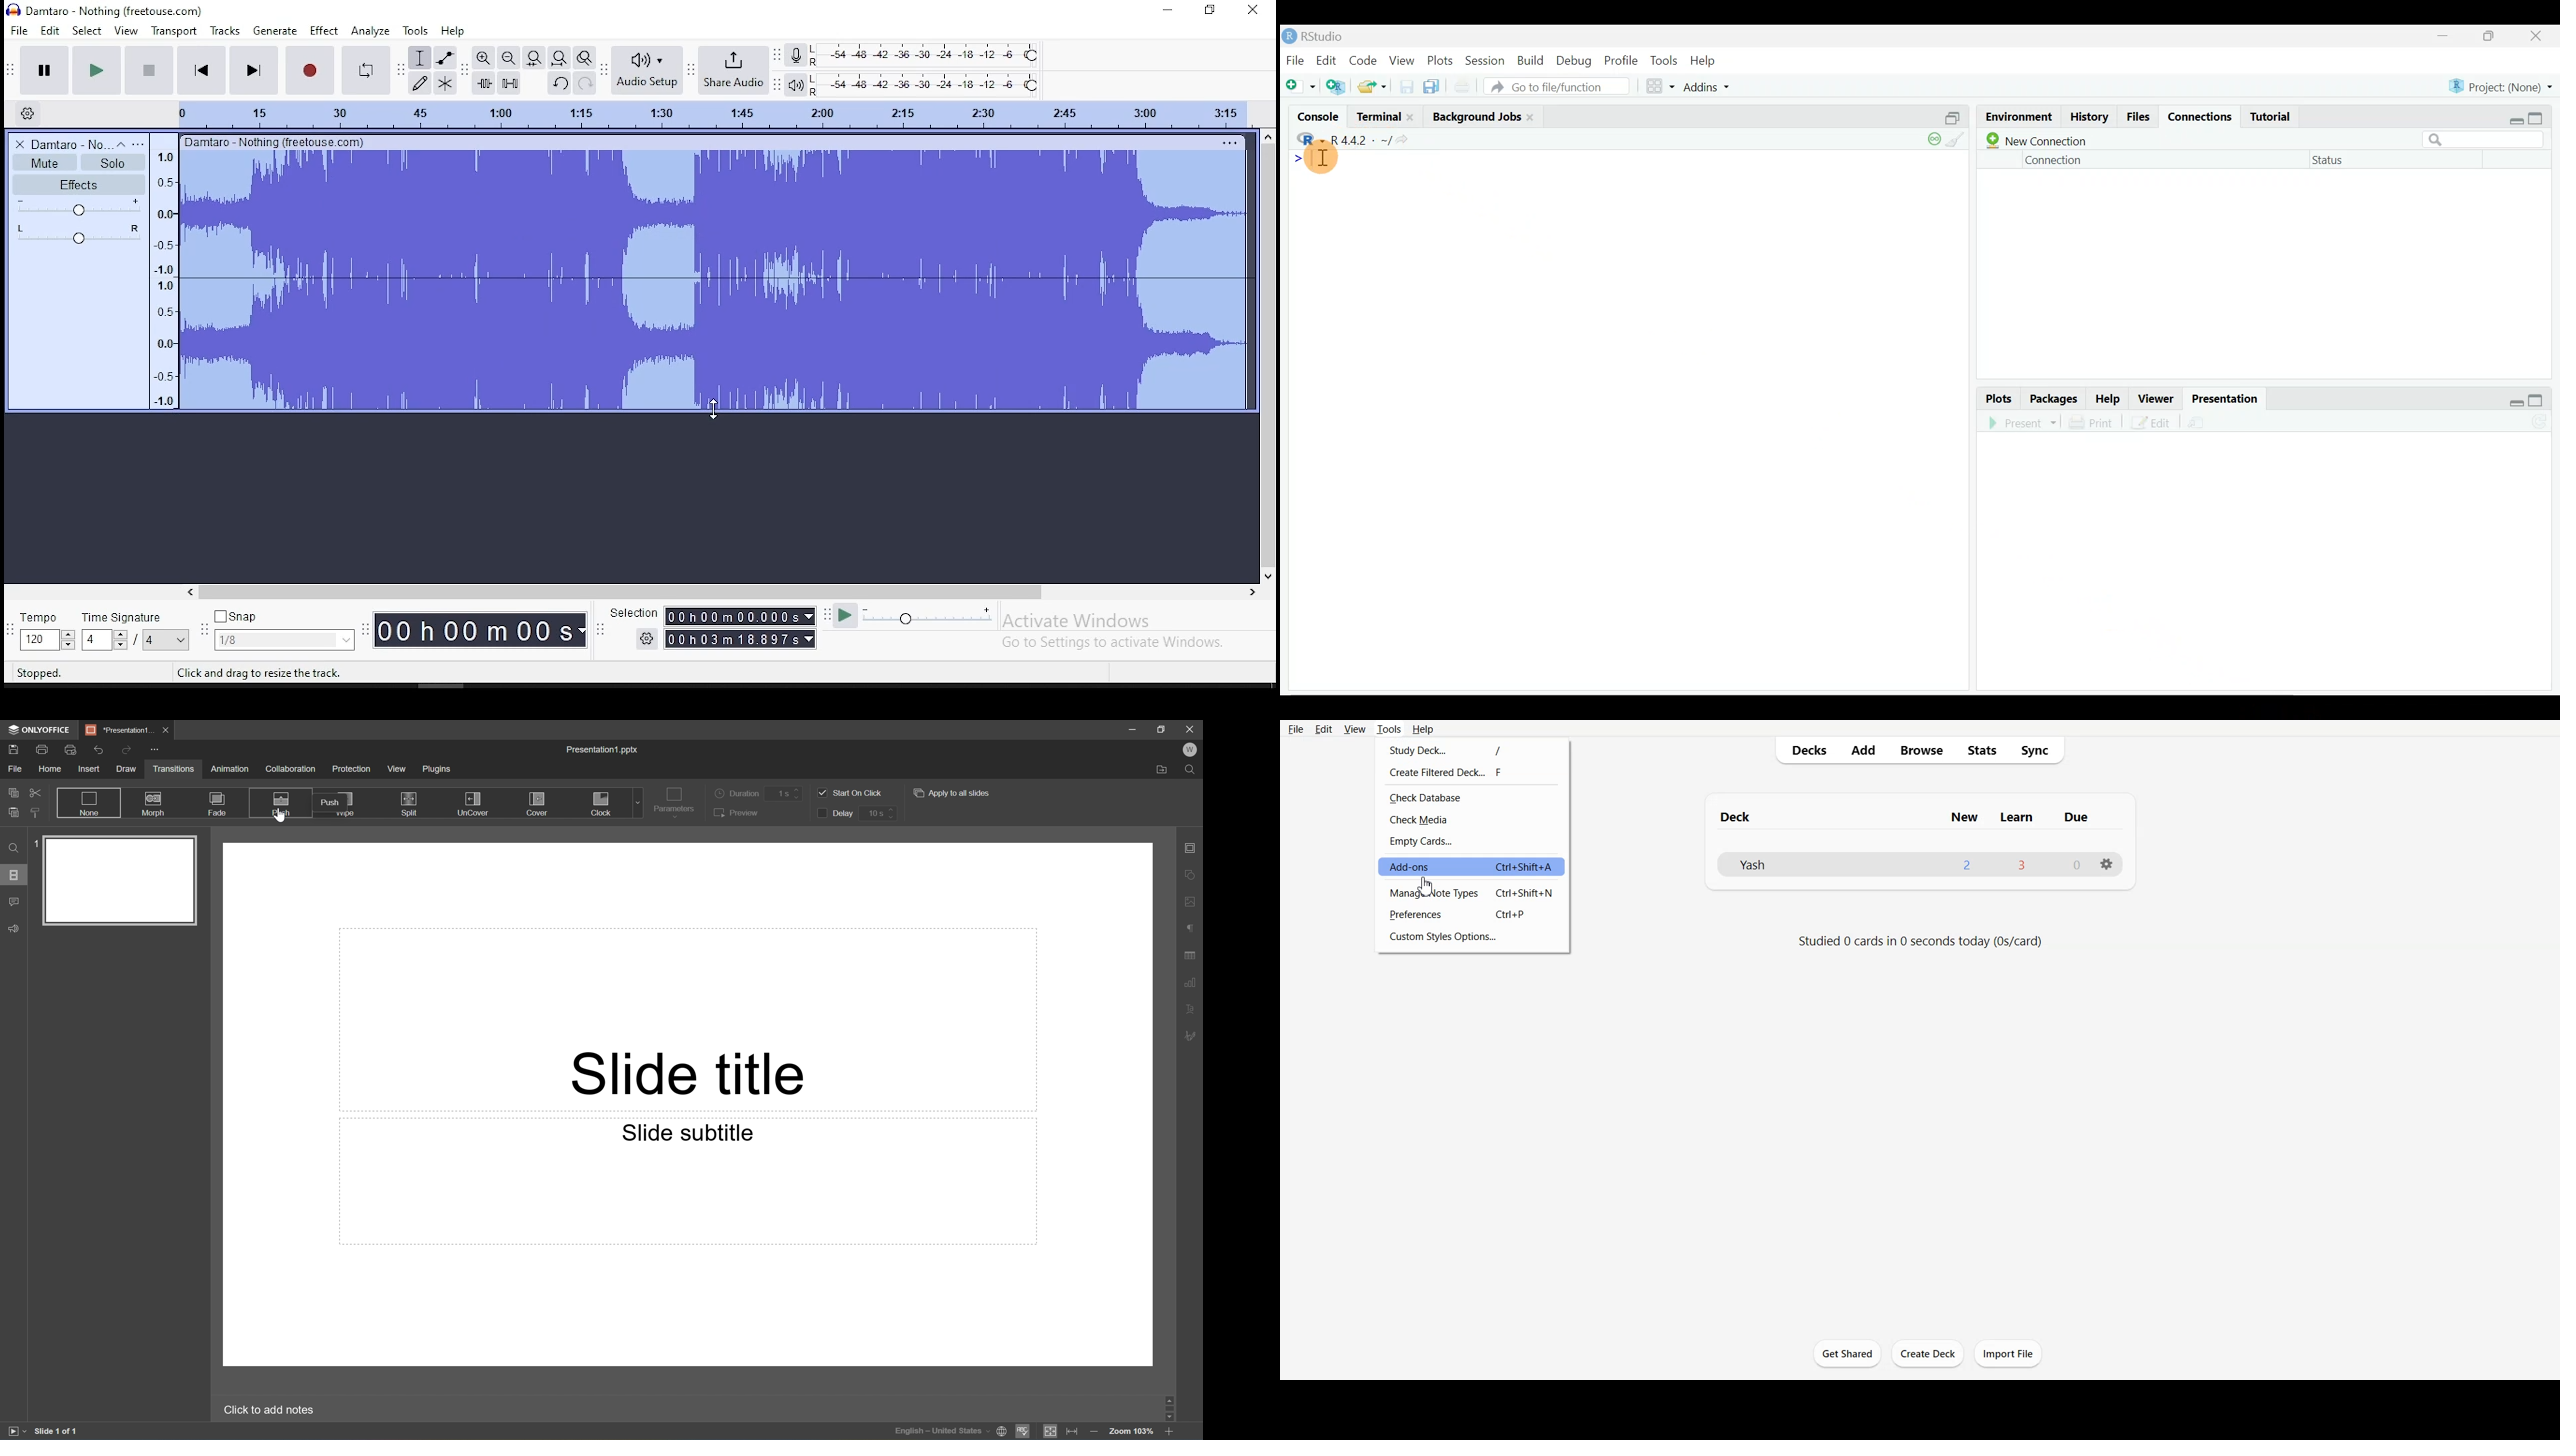  What do you see at coordinates (1293, 159) in the screenshot?
I see `Line cursor` at bounding box center [1293, 159].